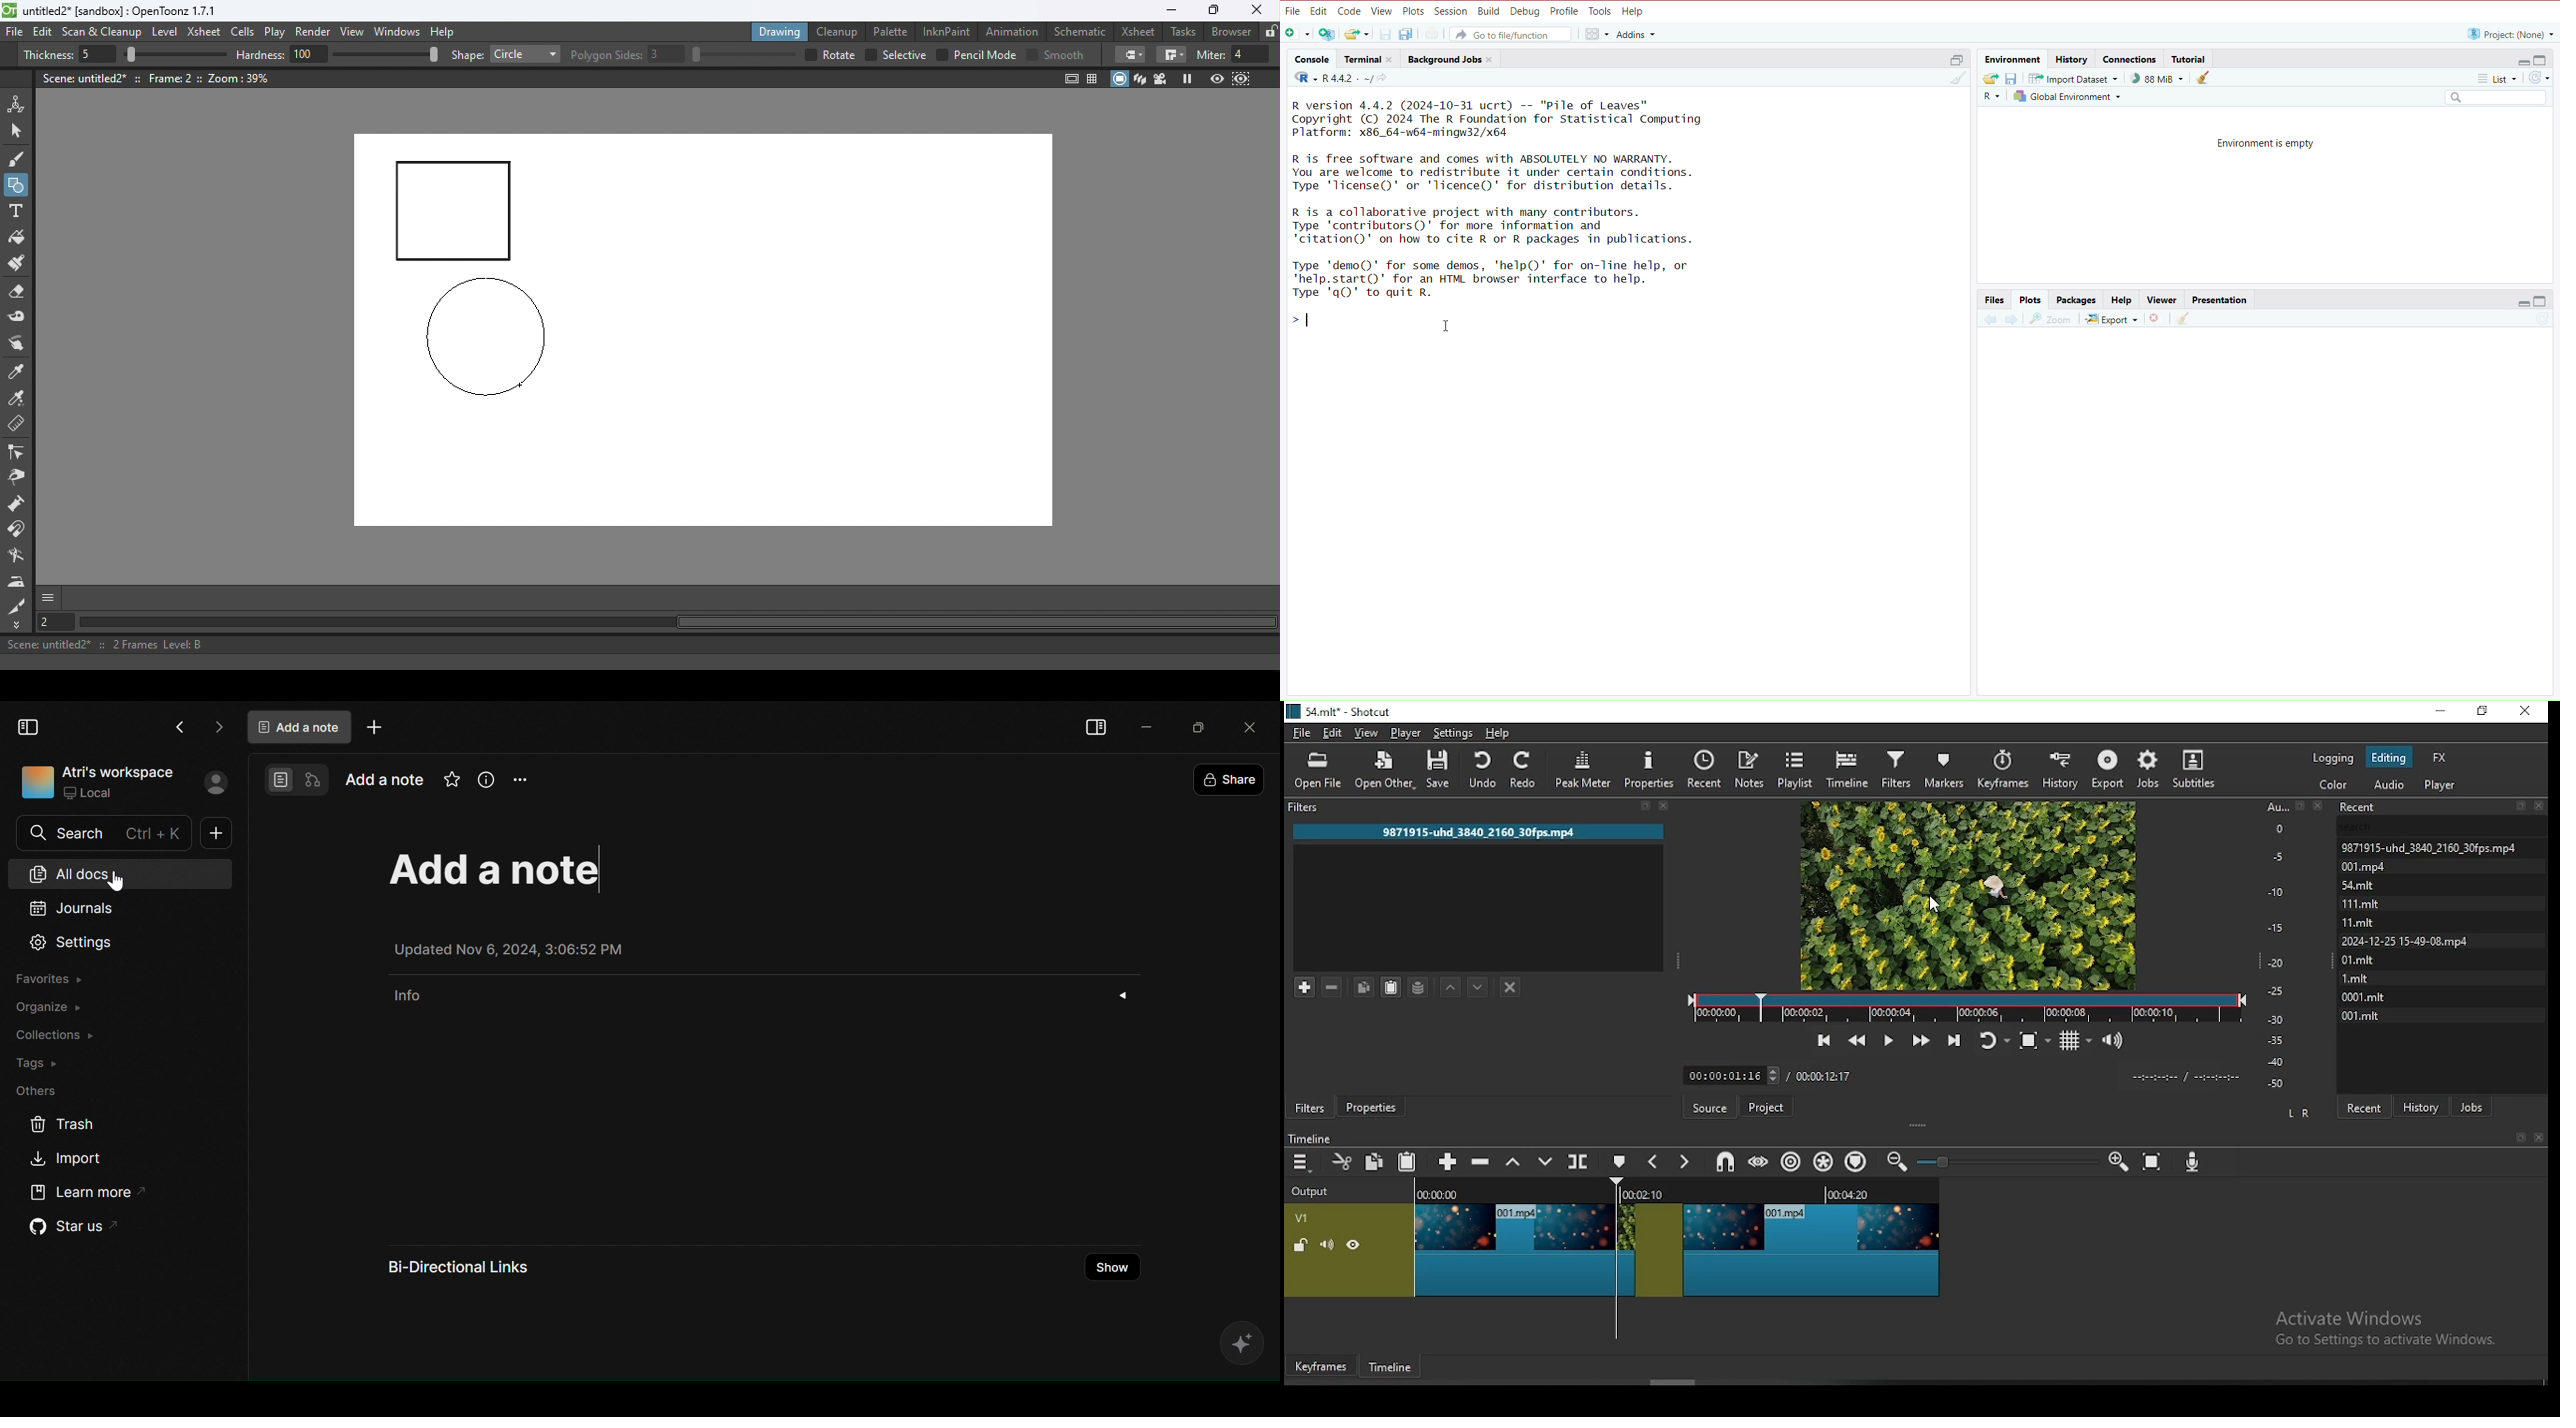  What do you see at coordinates (2333, 758) in the screenshot?
I see `logging` at bounding box center [2333, 758].